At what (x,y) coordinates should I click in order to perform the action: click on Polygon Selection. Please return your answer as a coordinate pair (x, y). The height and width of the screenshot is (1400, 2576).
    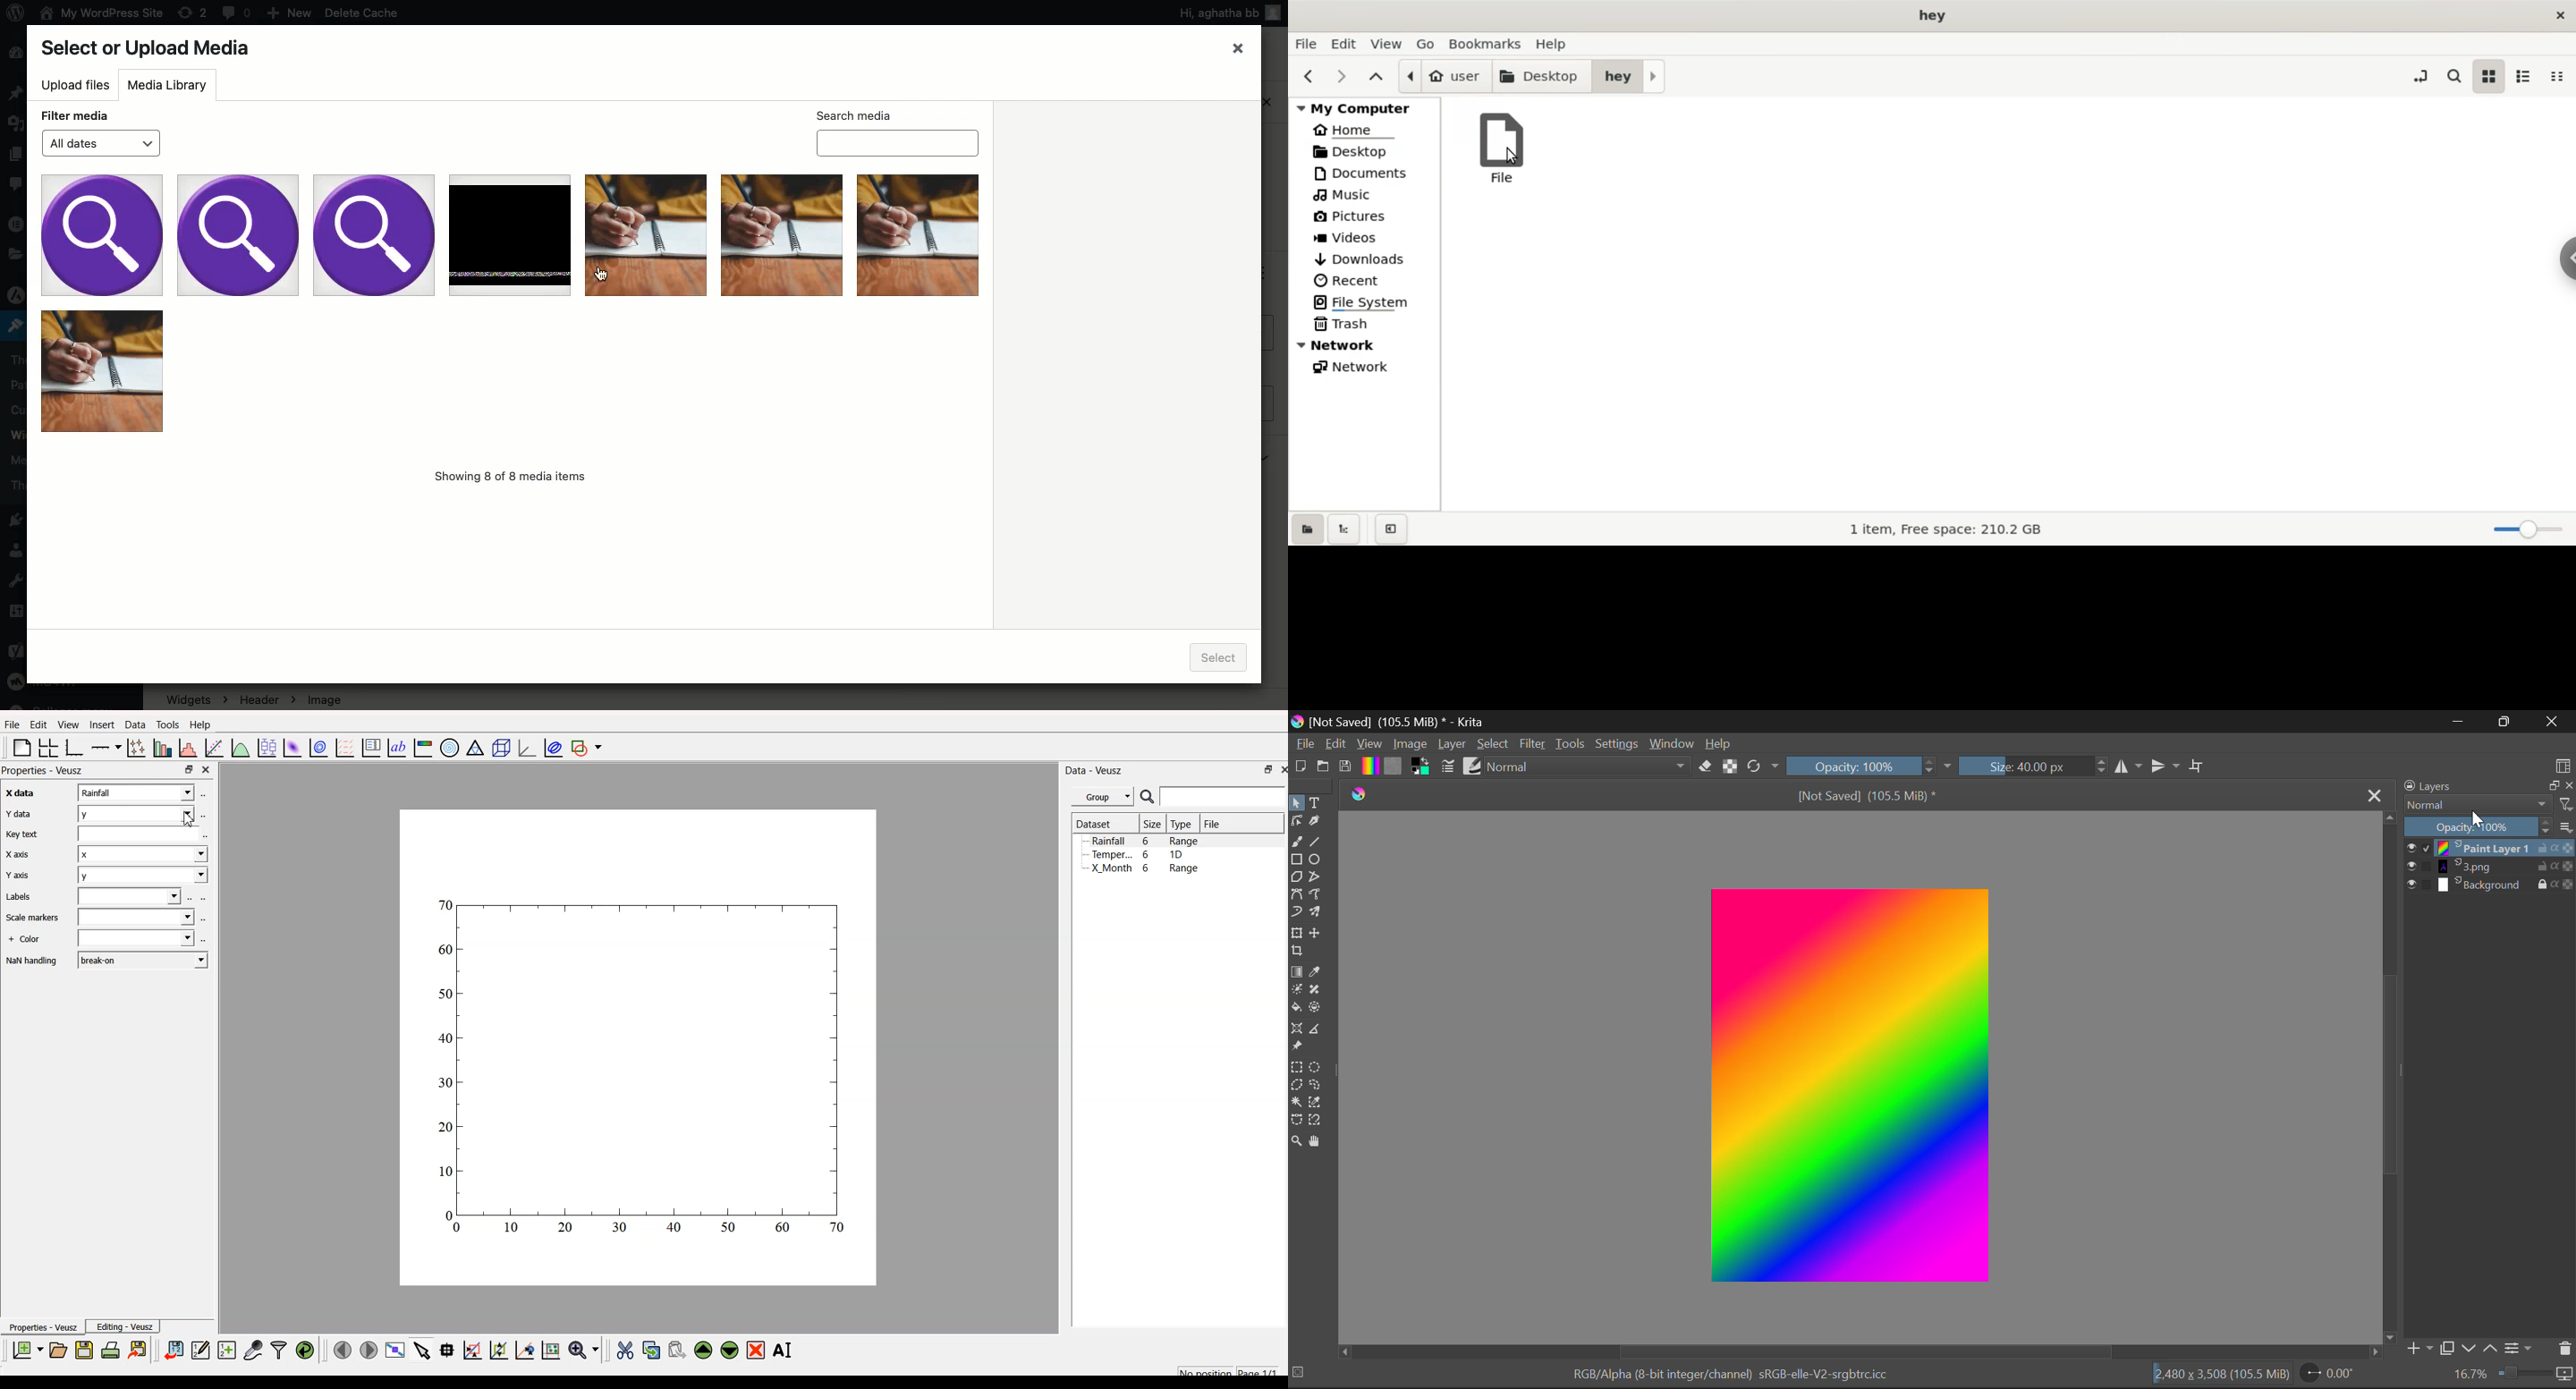
    Looking at the image, I should click on (1297, 1085).